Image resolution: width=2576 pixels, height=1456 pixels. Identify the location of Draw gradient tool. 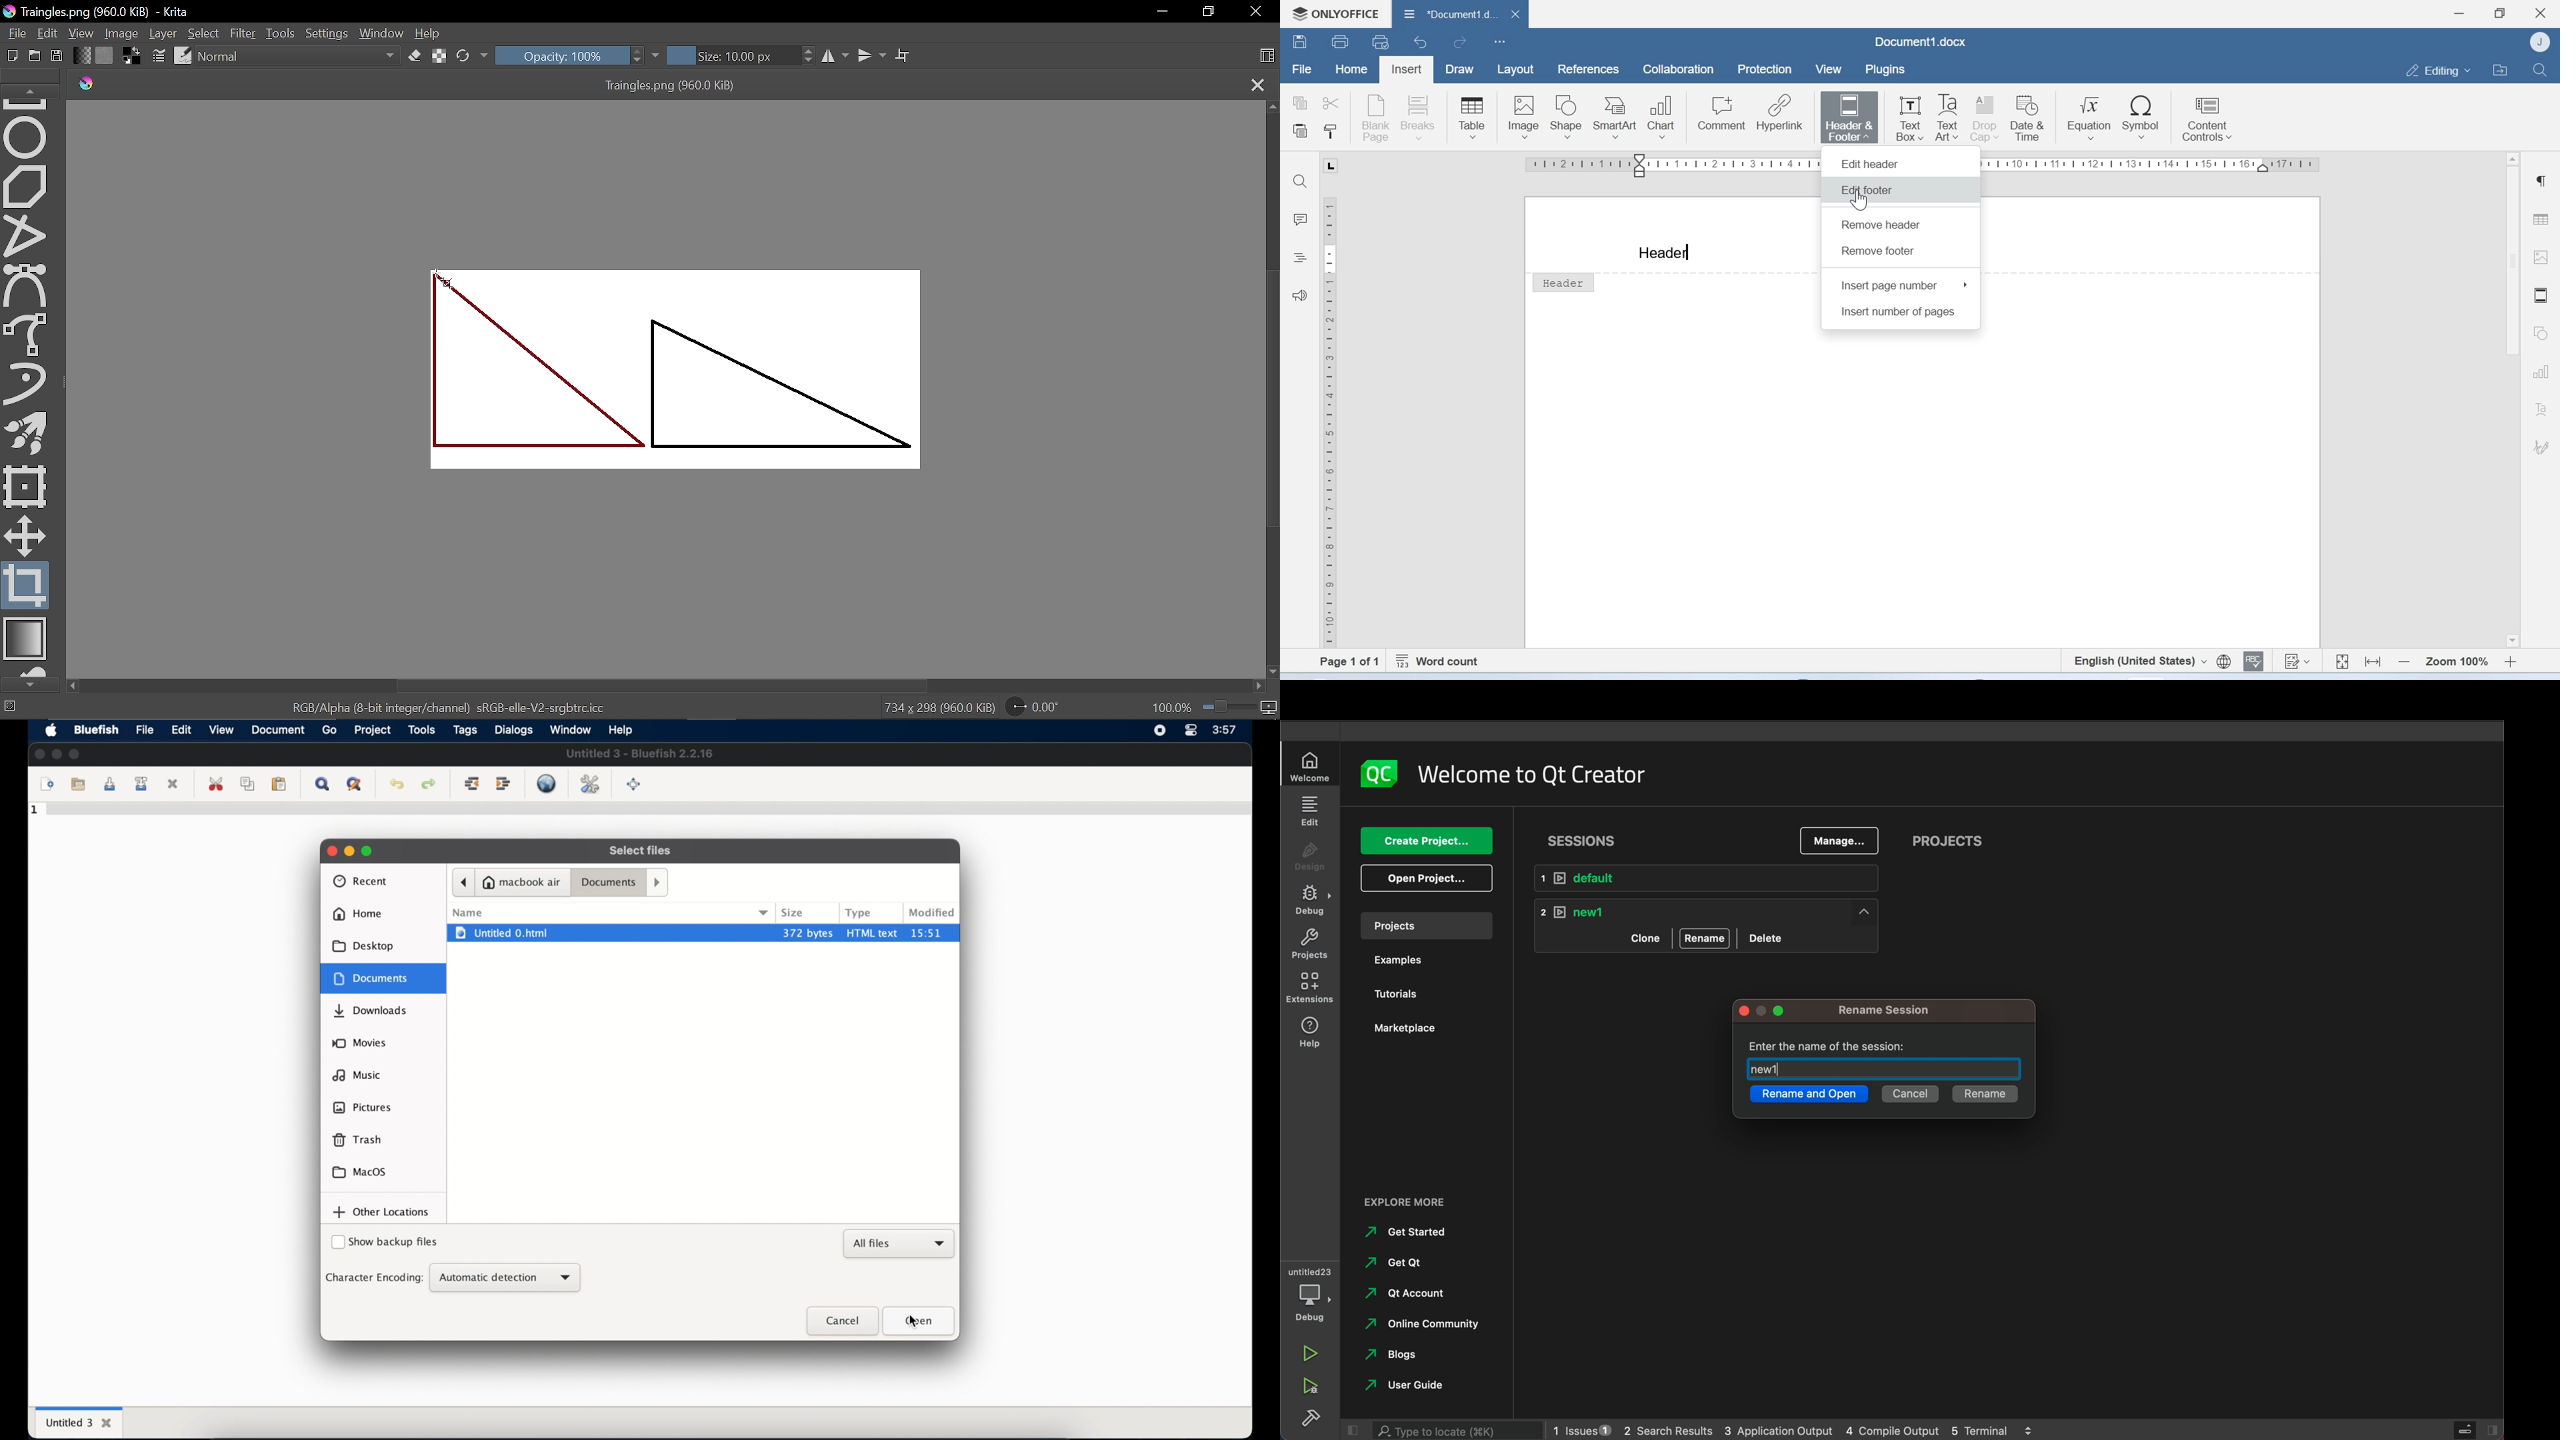
(28, 640).